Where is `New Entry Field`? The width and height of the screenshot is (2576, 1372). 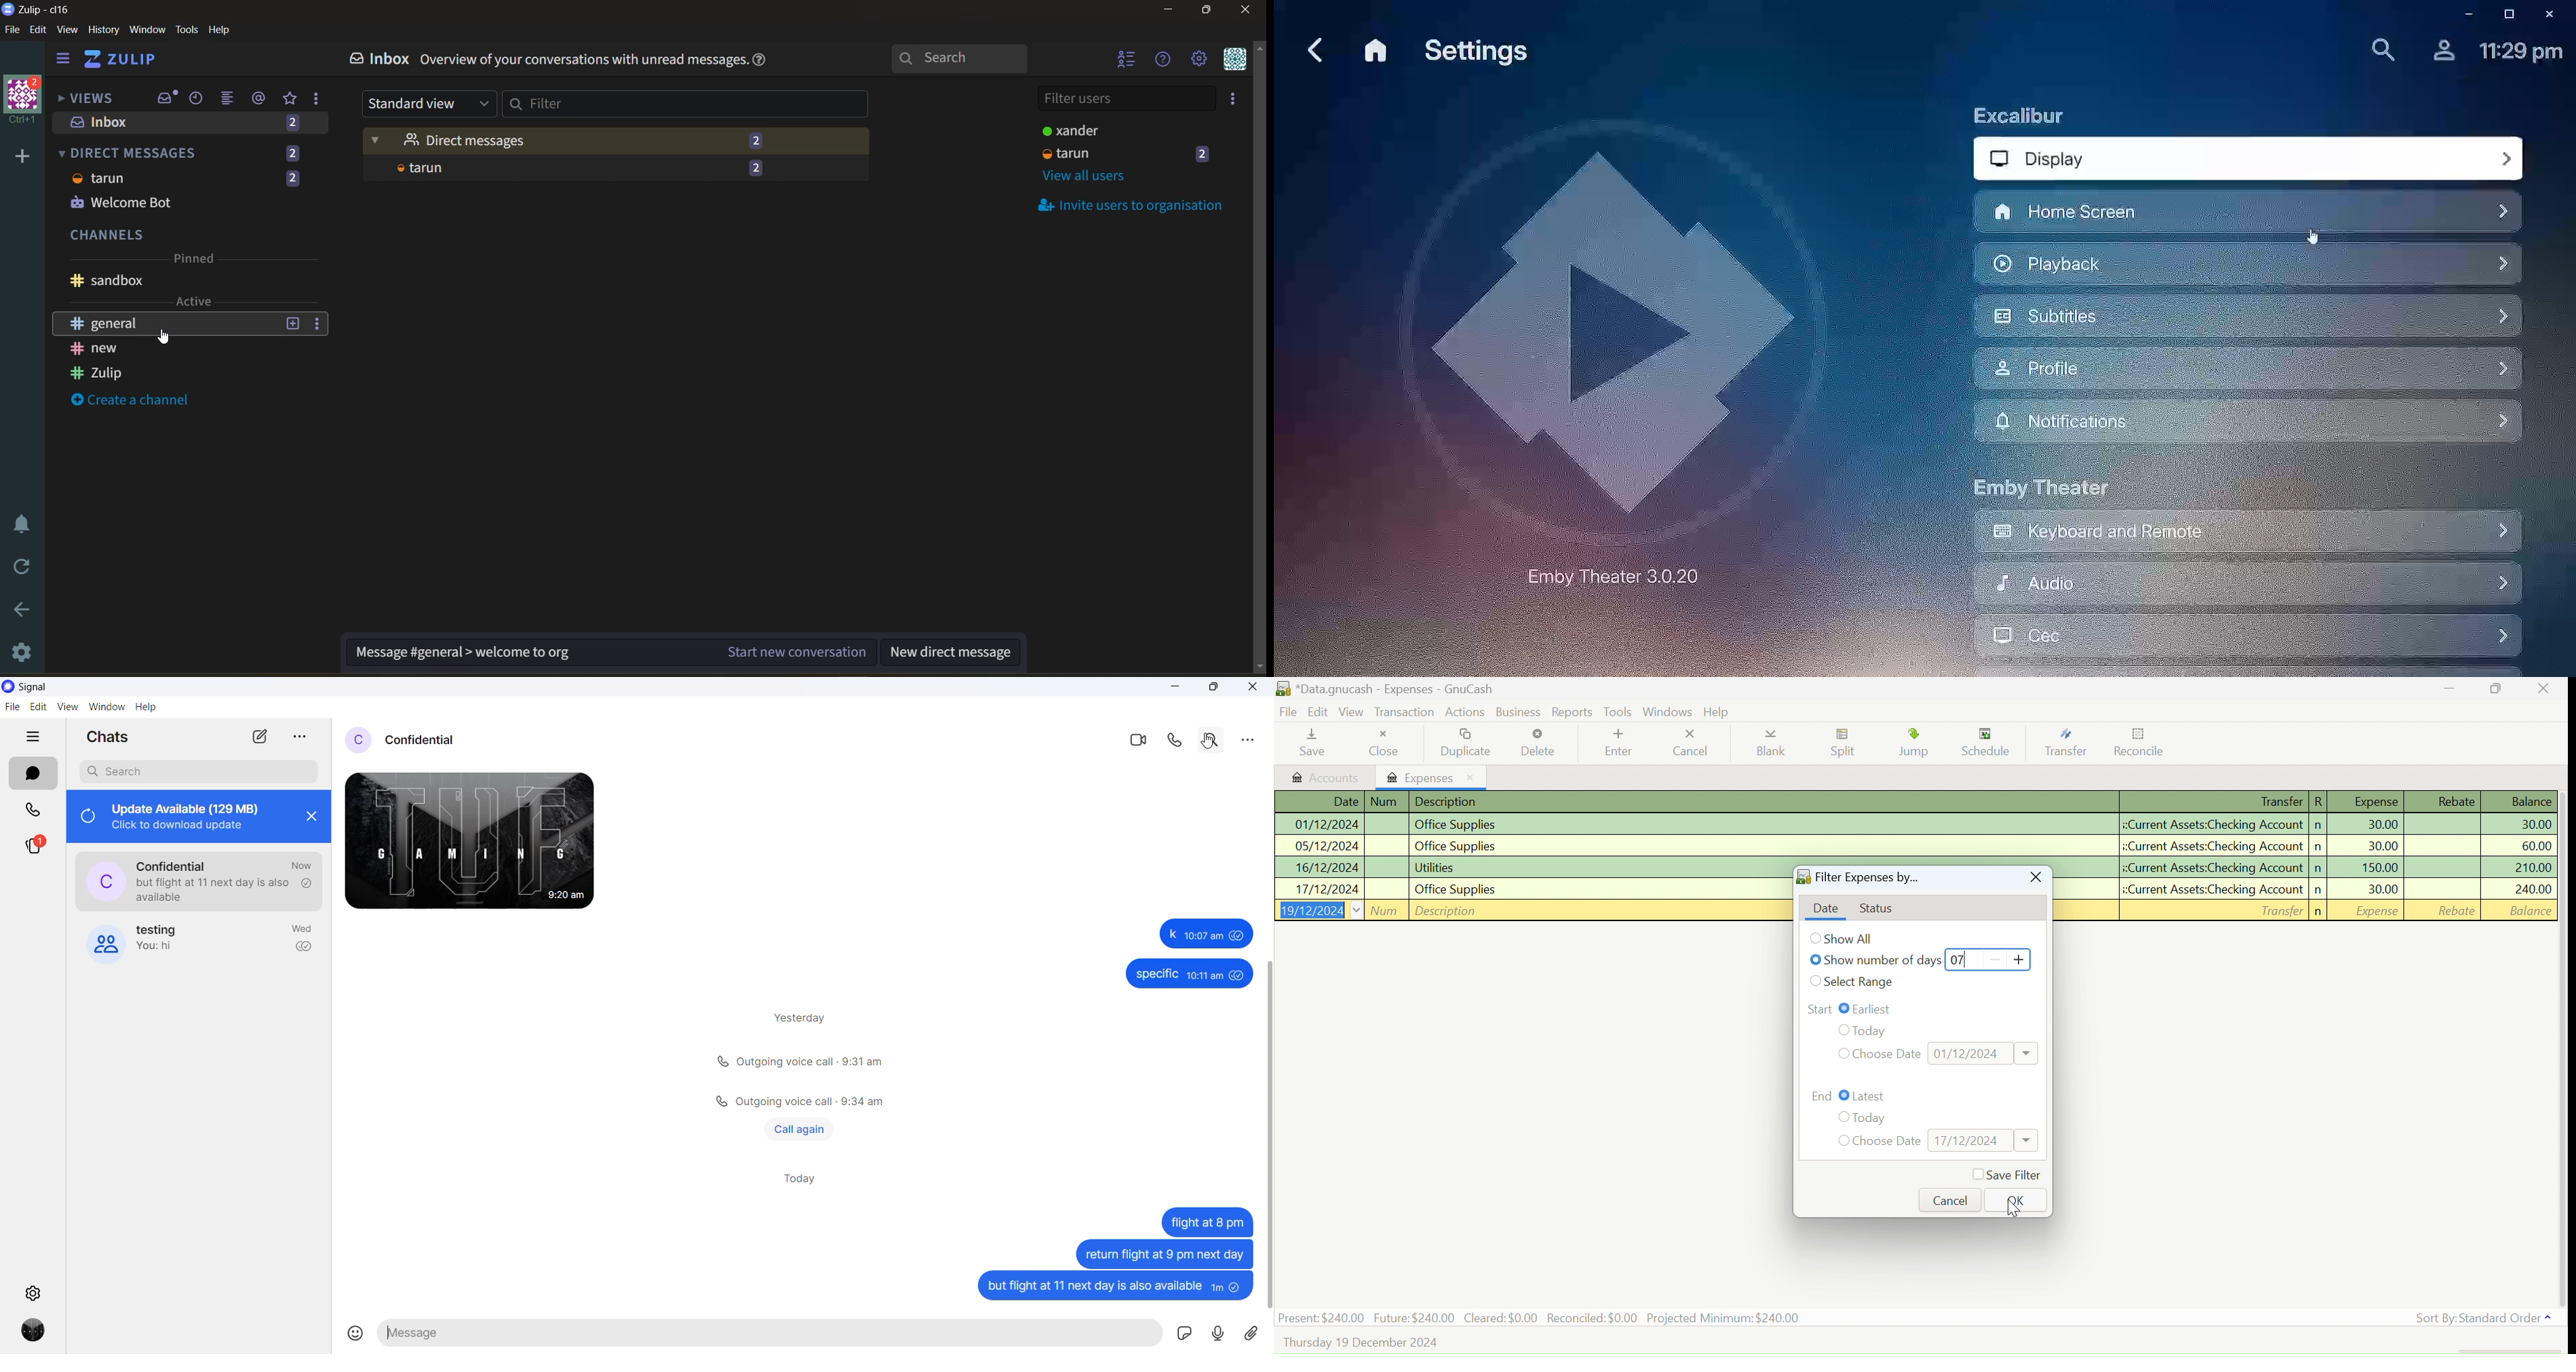 New Entry Field is located at coordinates (1531, 909).